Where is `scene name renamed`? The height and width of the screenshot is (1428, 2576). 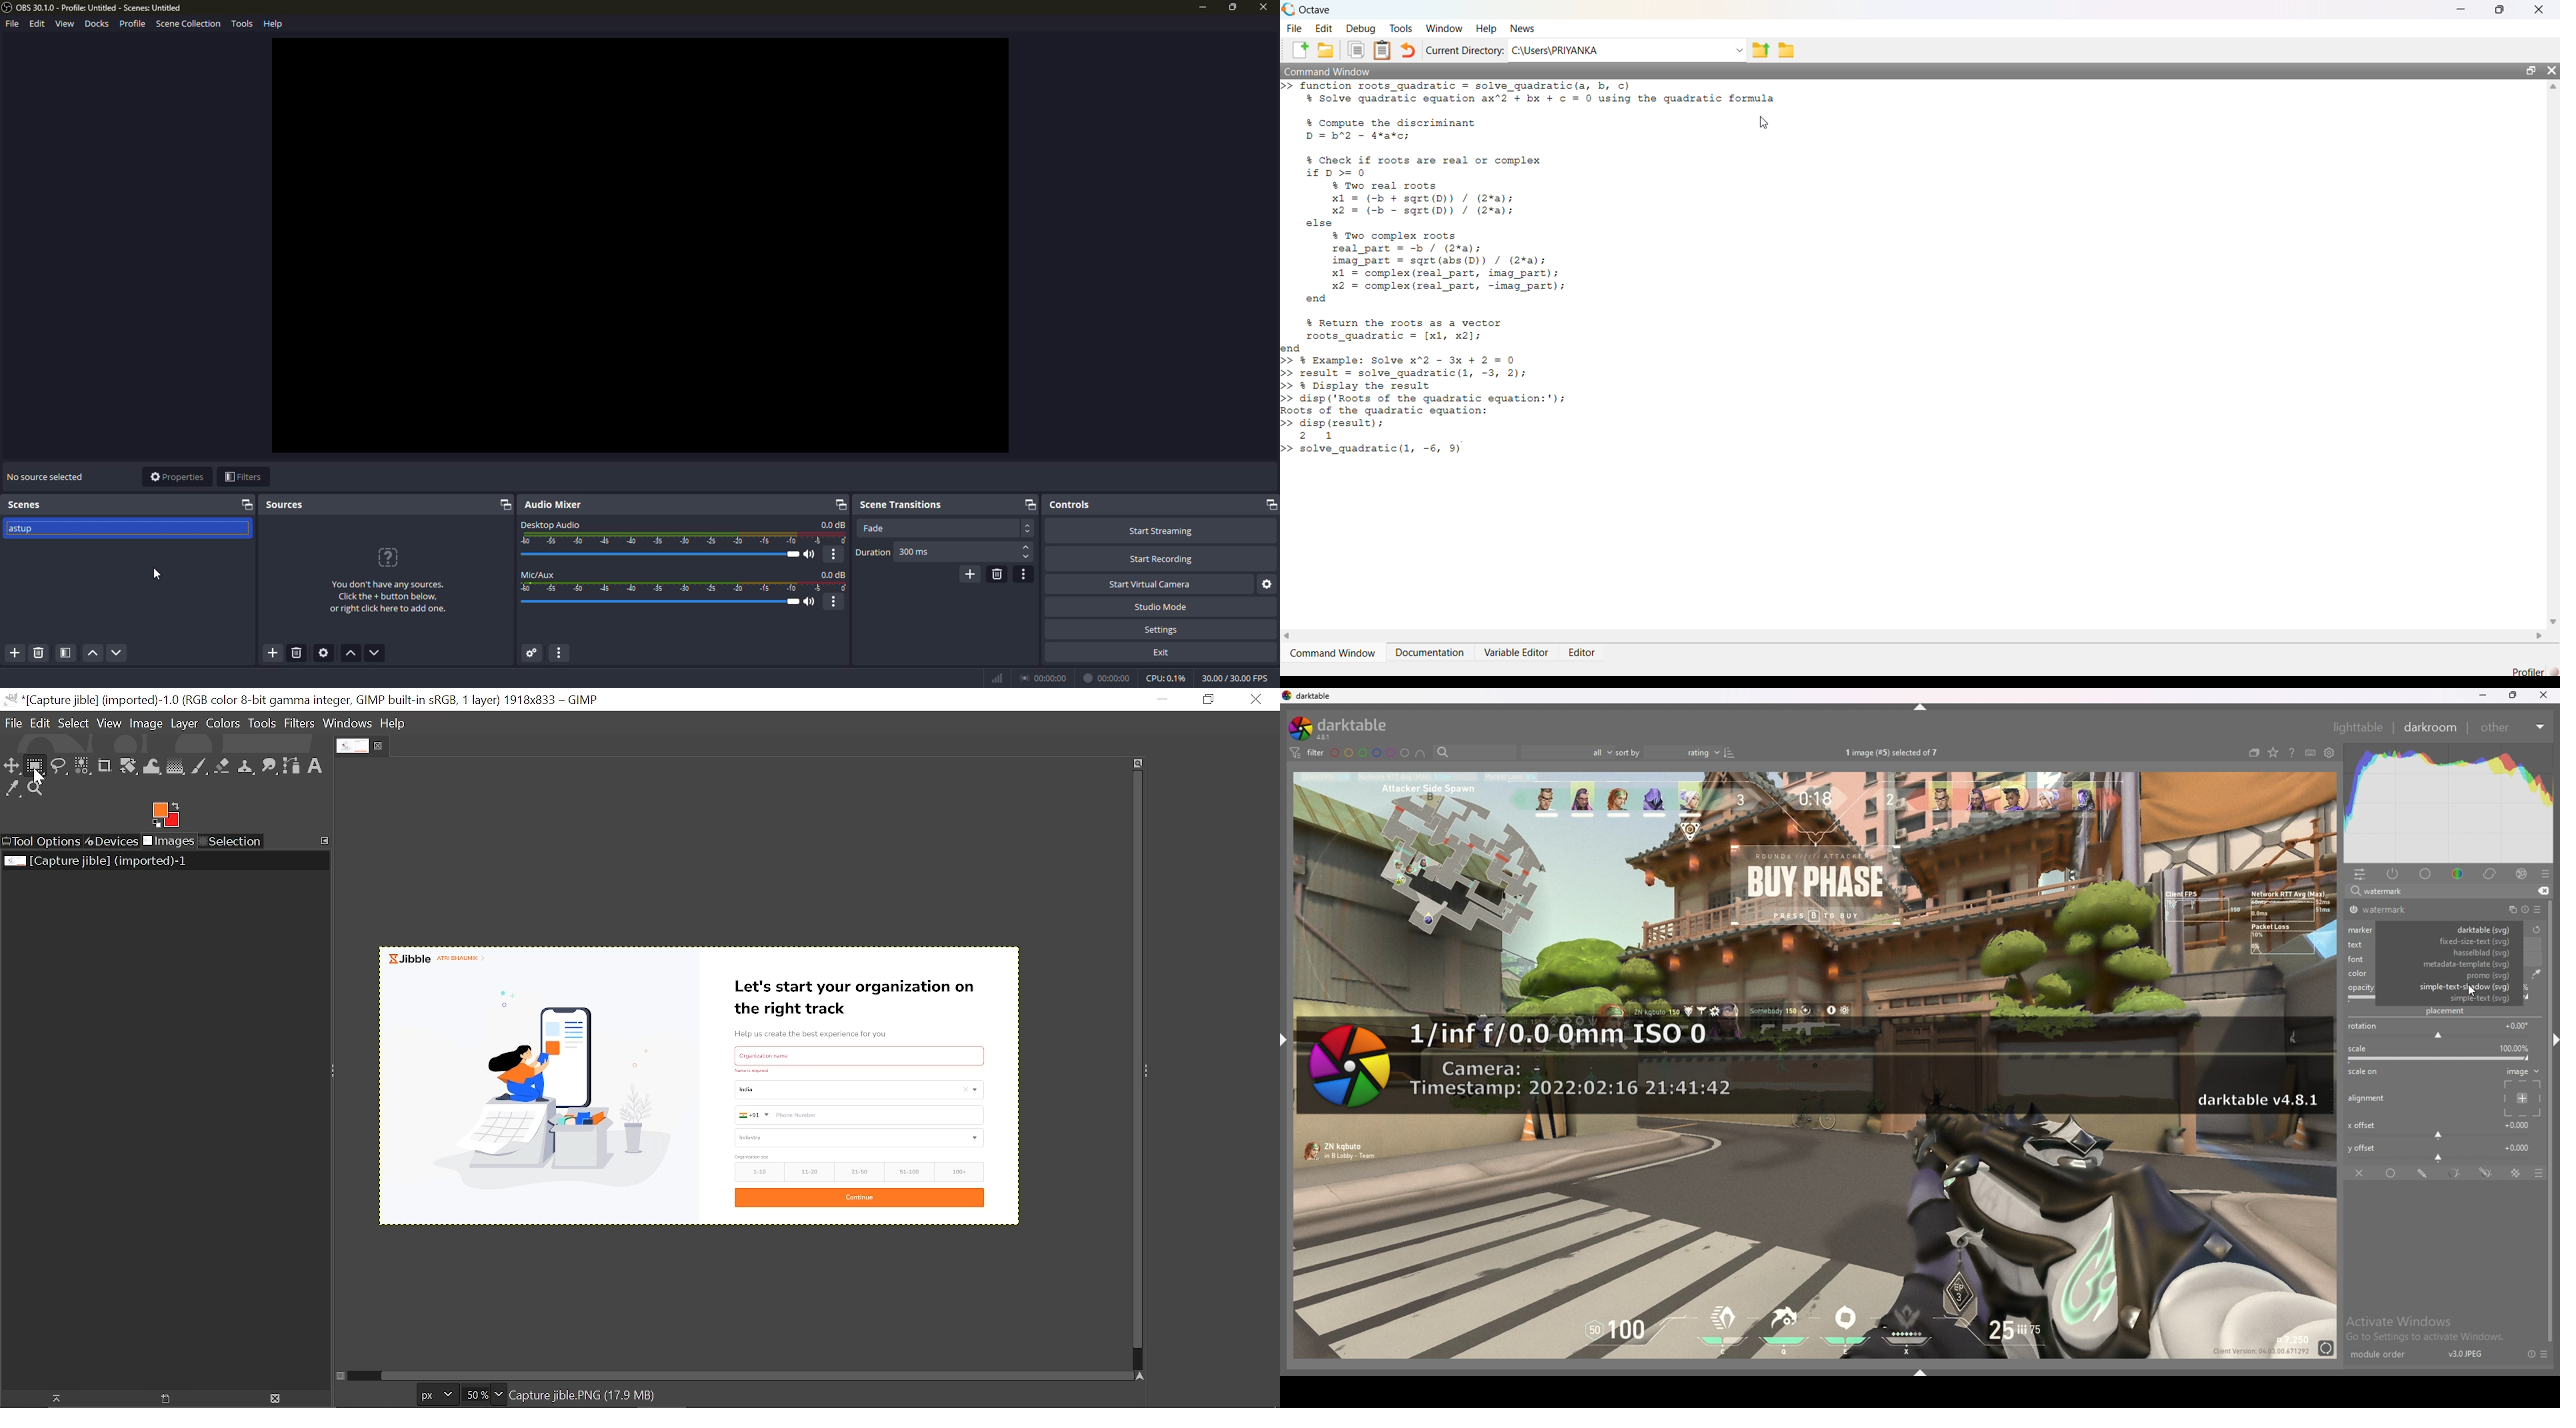
scene name renamed is located at coordinates (26, 532).